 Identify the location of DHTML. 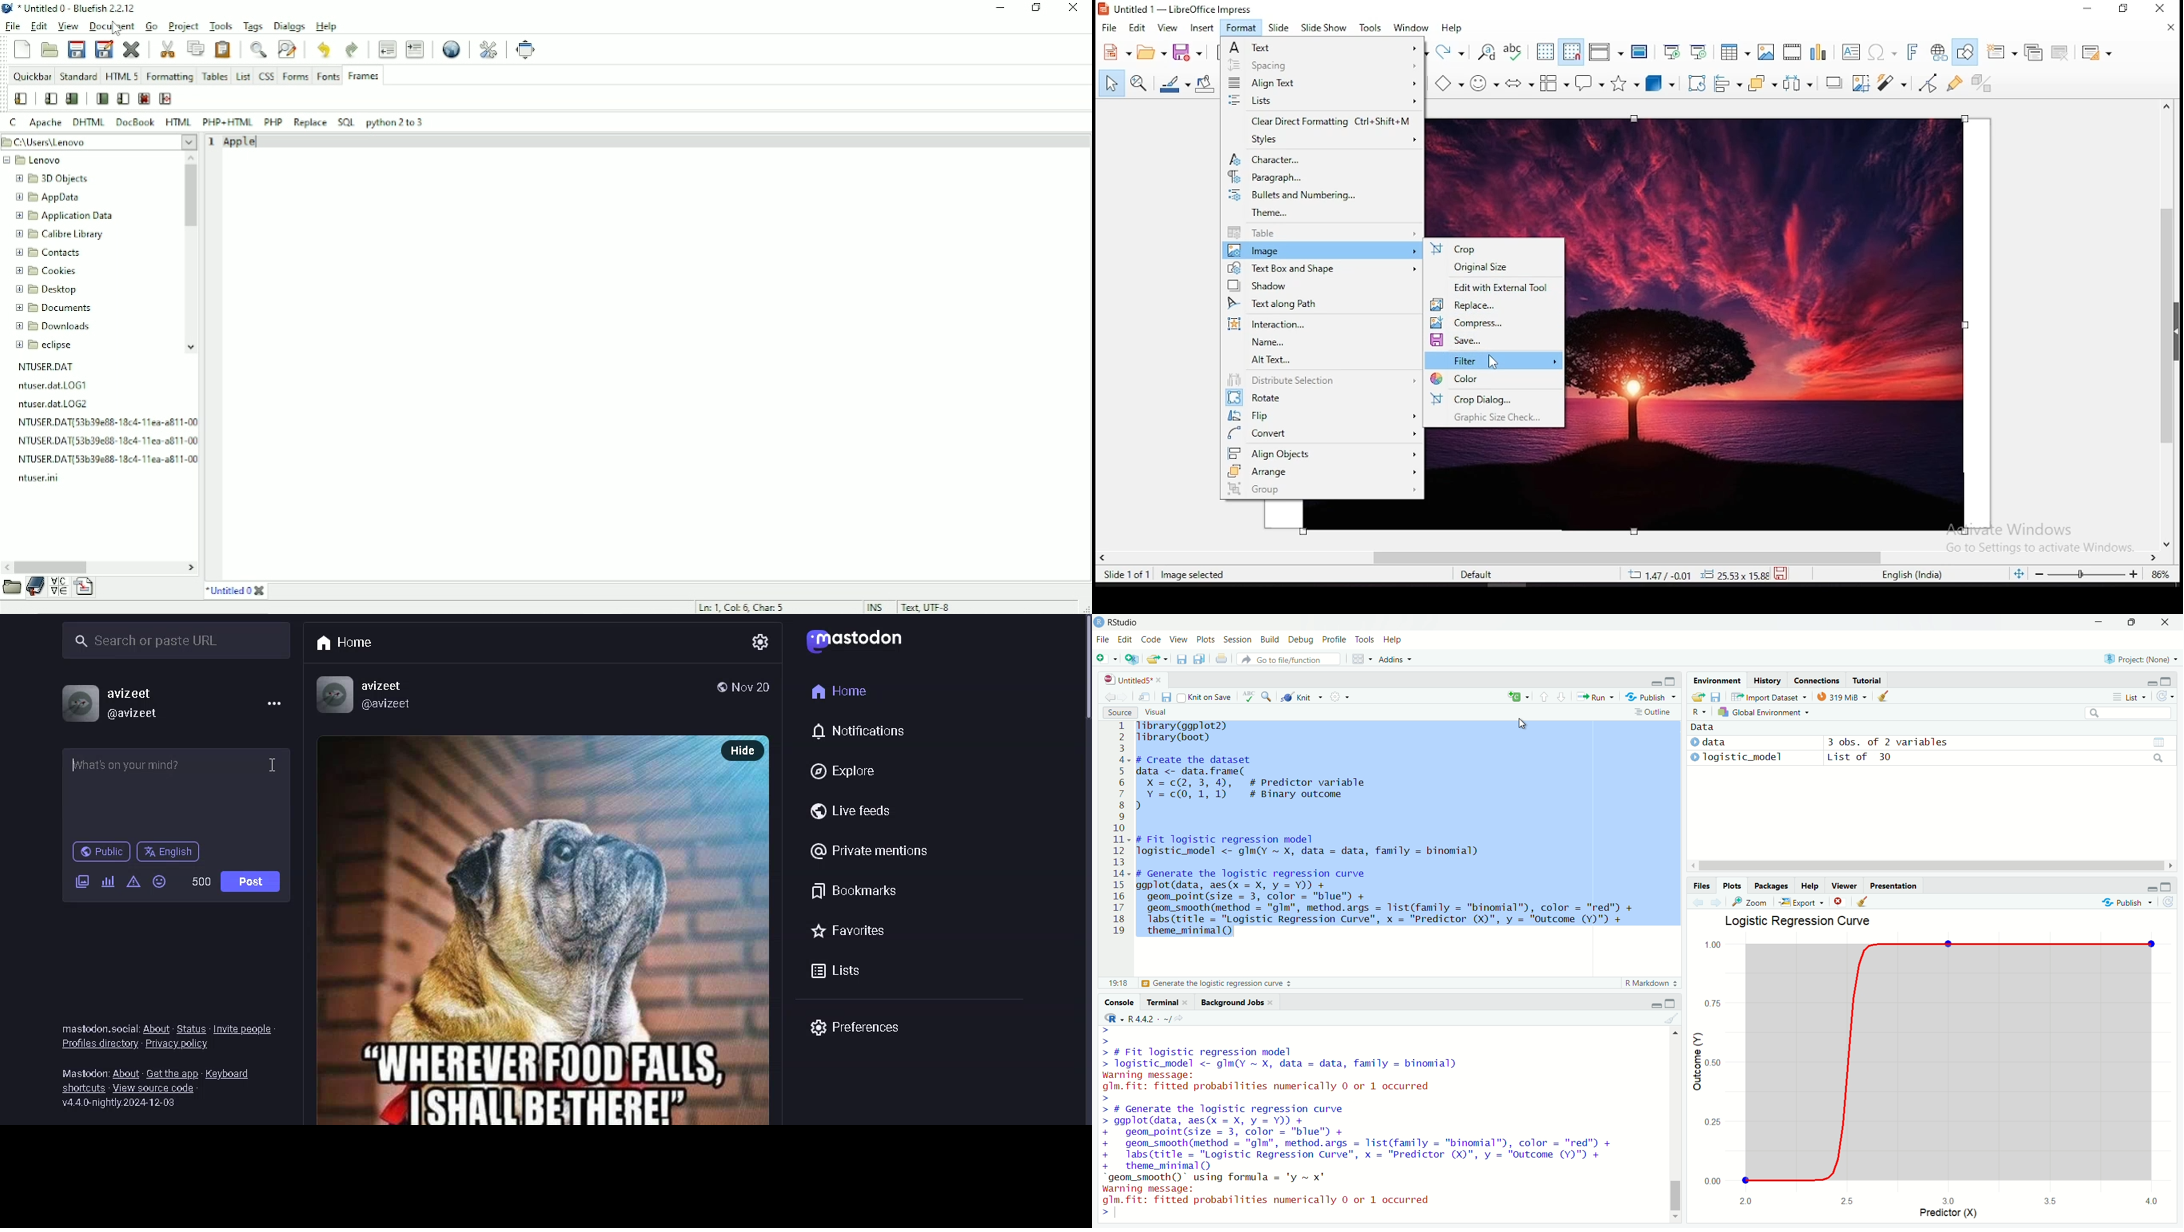
(89, 122).